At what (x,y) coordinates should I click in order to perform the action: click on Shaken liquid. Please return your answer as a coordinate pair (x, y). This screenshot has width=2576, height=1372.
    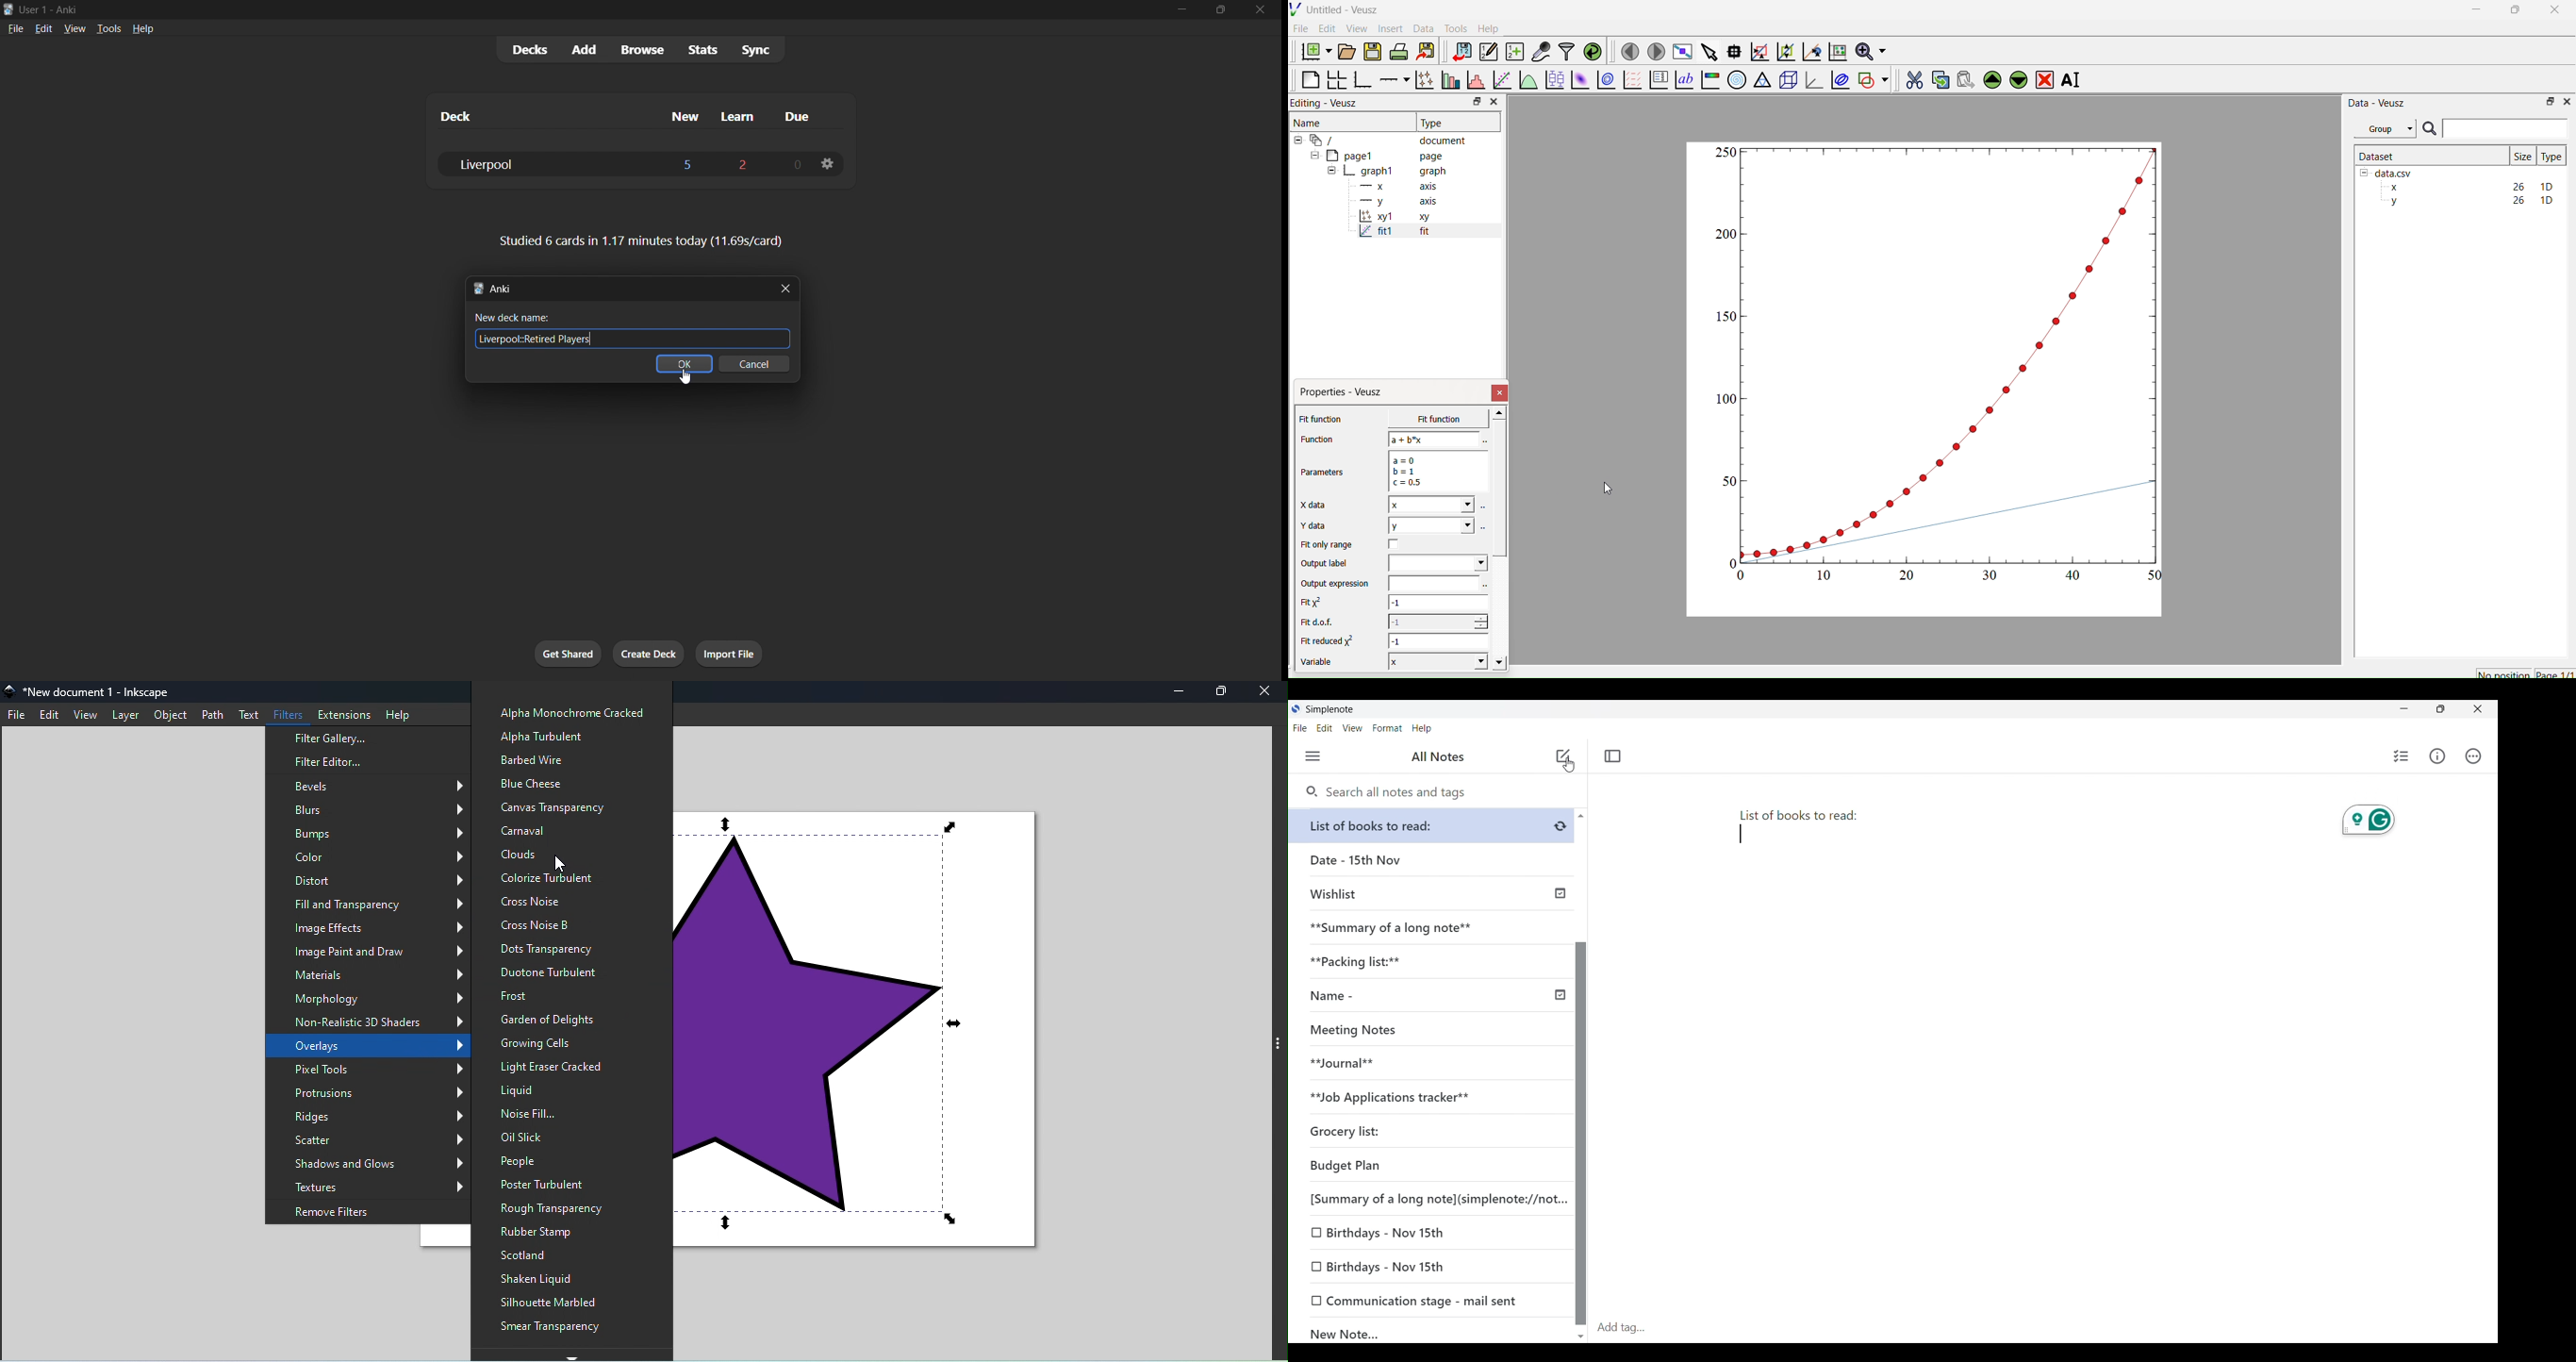
    Looking at the image, I should click on (553, 1279).